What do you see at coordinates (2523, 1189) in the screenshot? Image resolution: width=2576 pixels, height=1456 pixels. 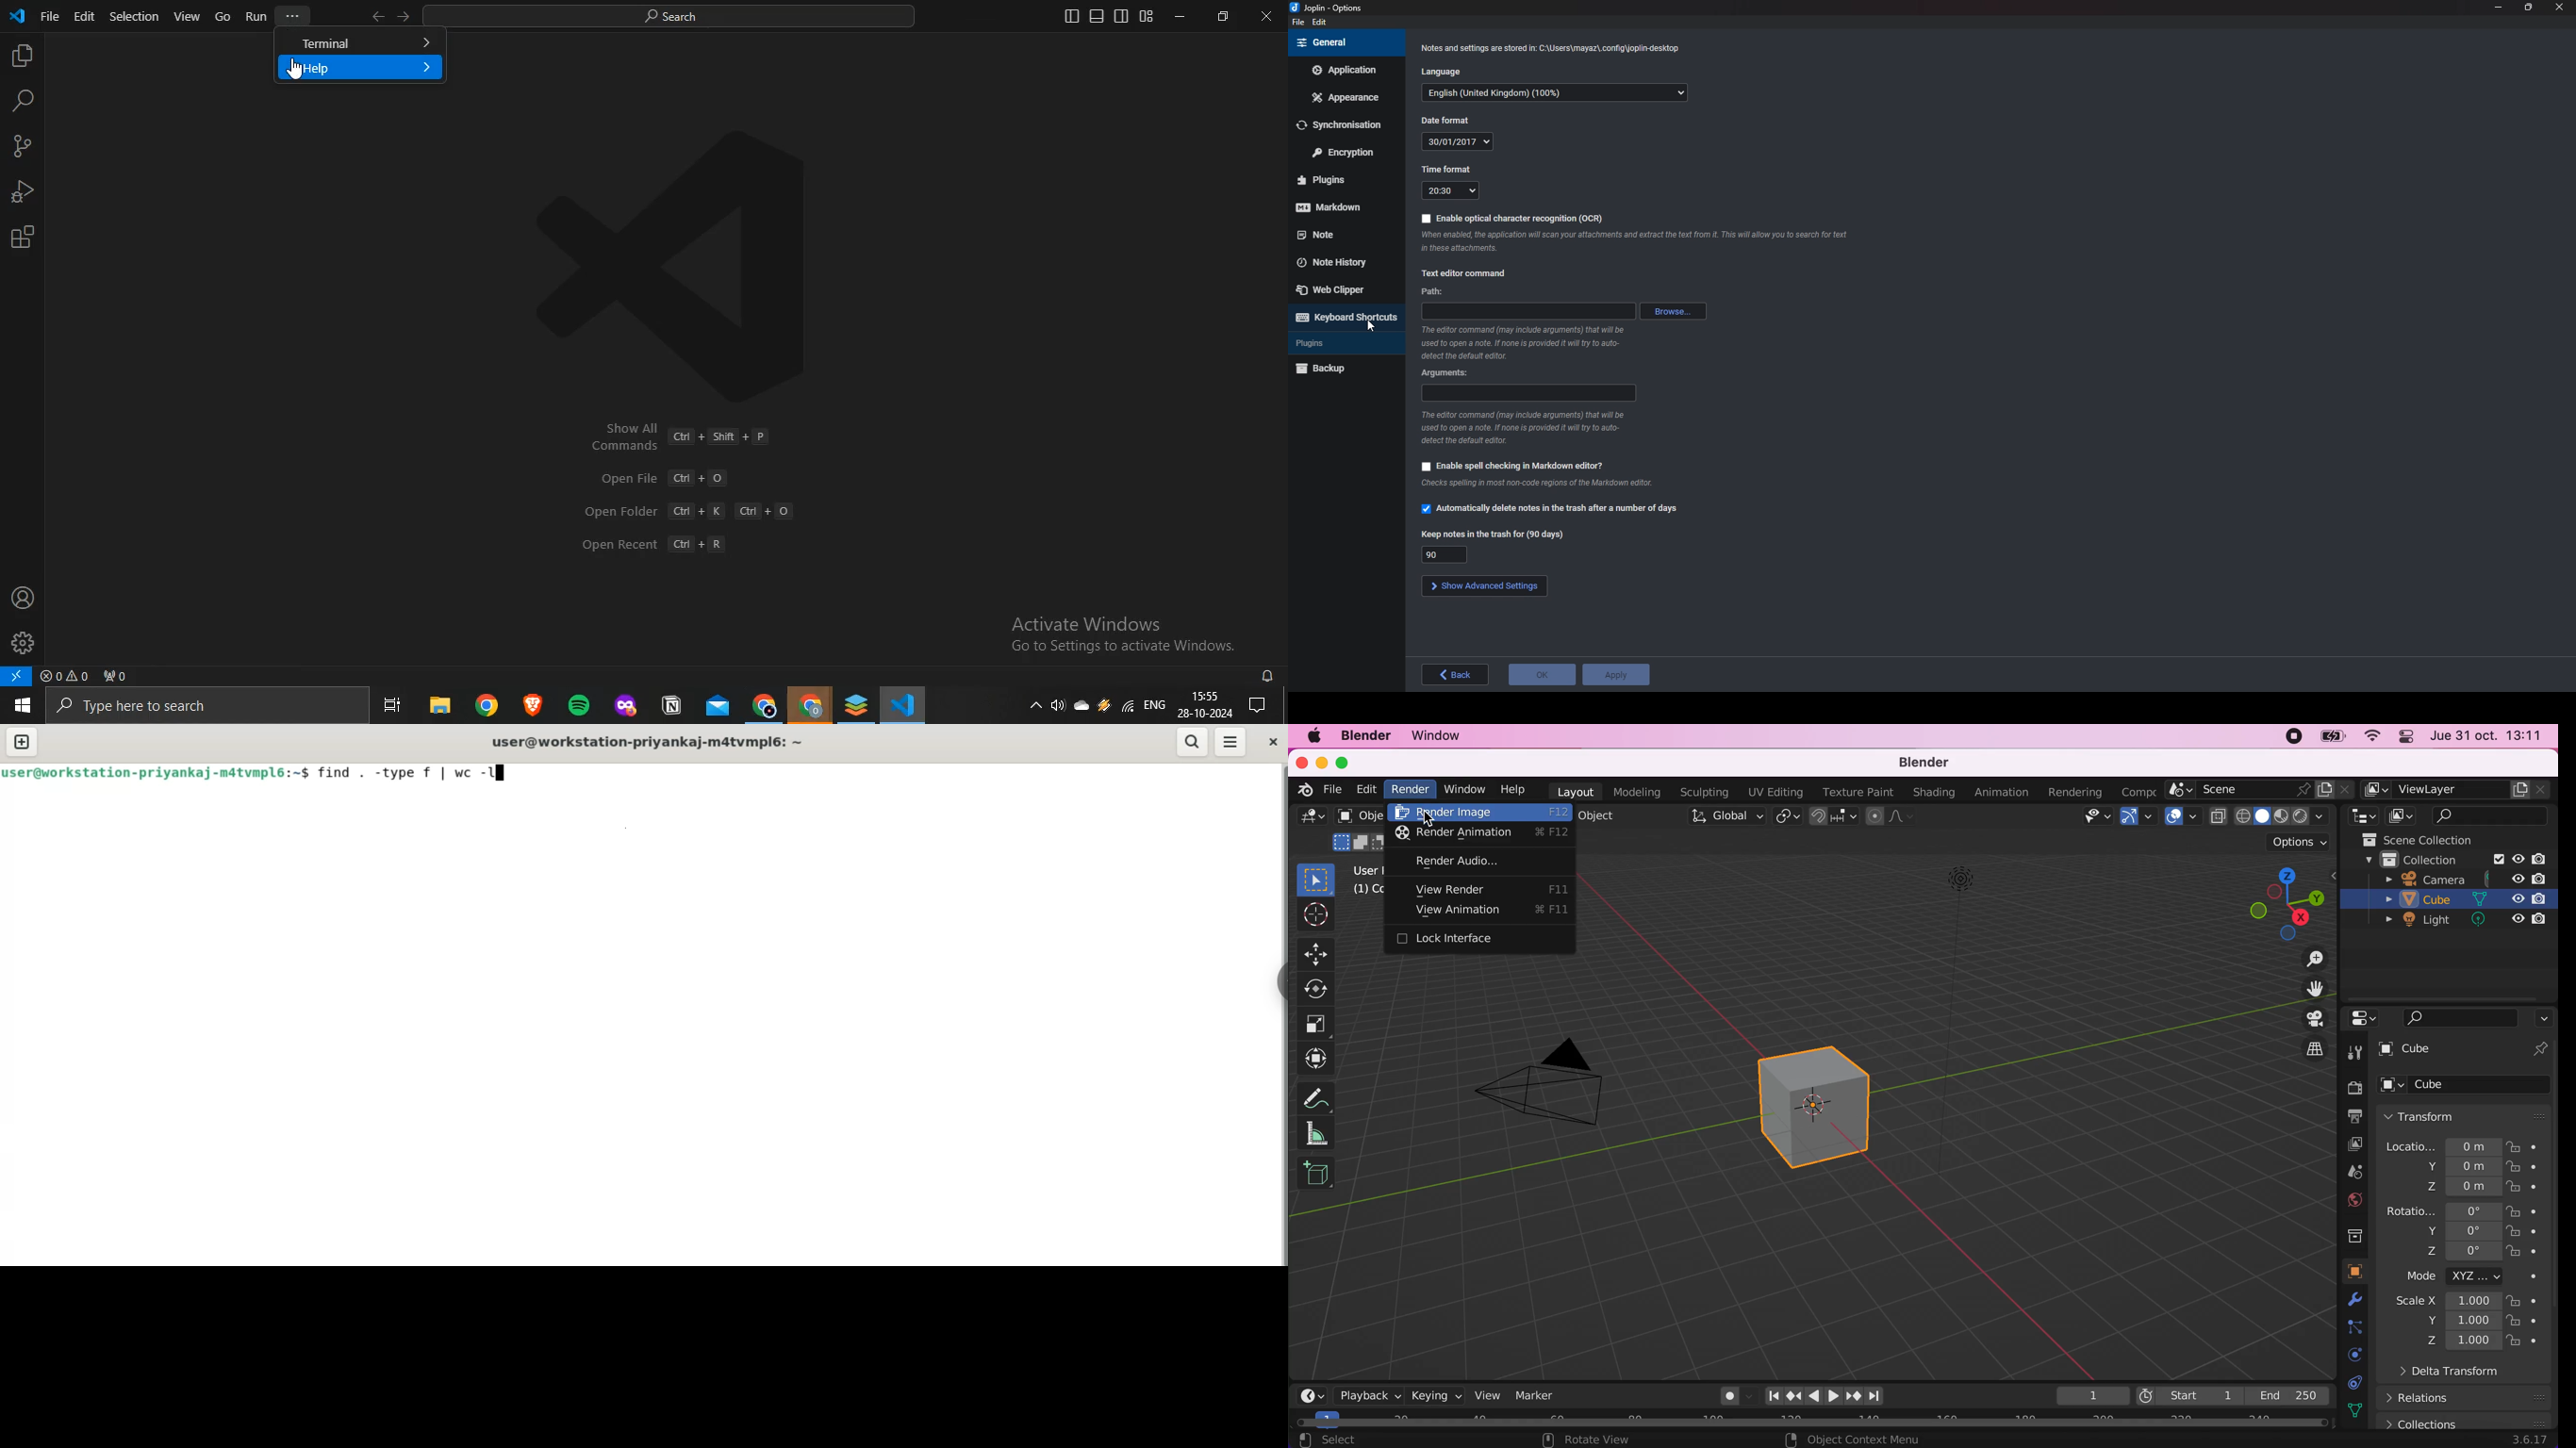 I see `lock` at bounding box center [2523, 1189].